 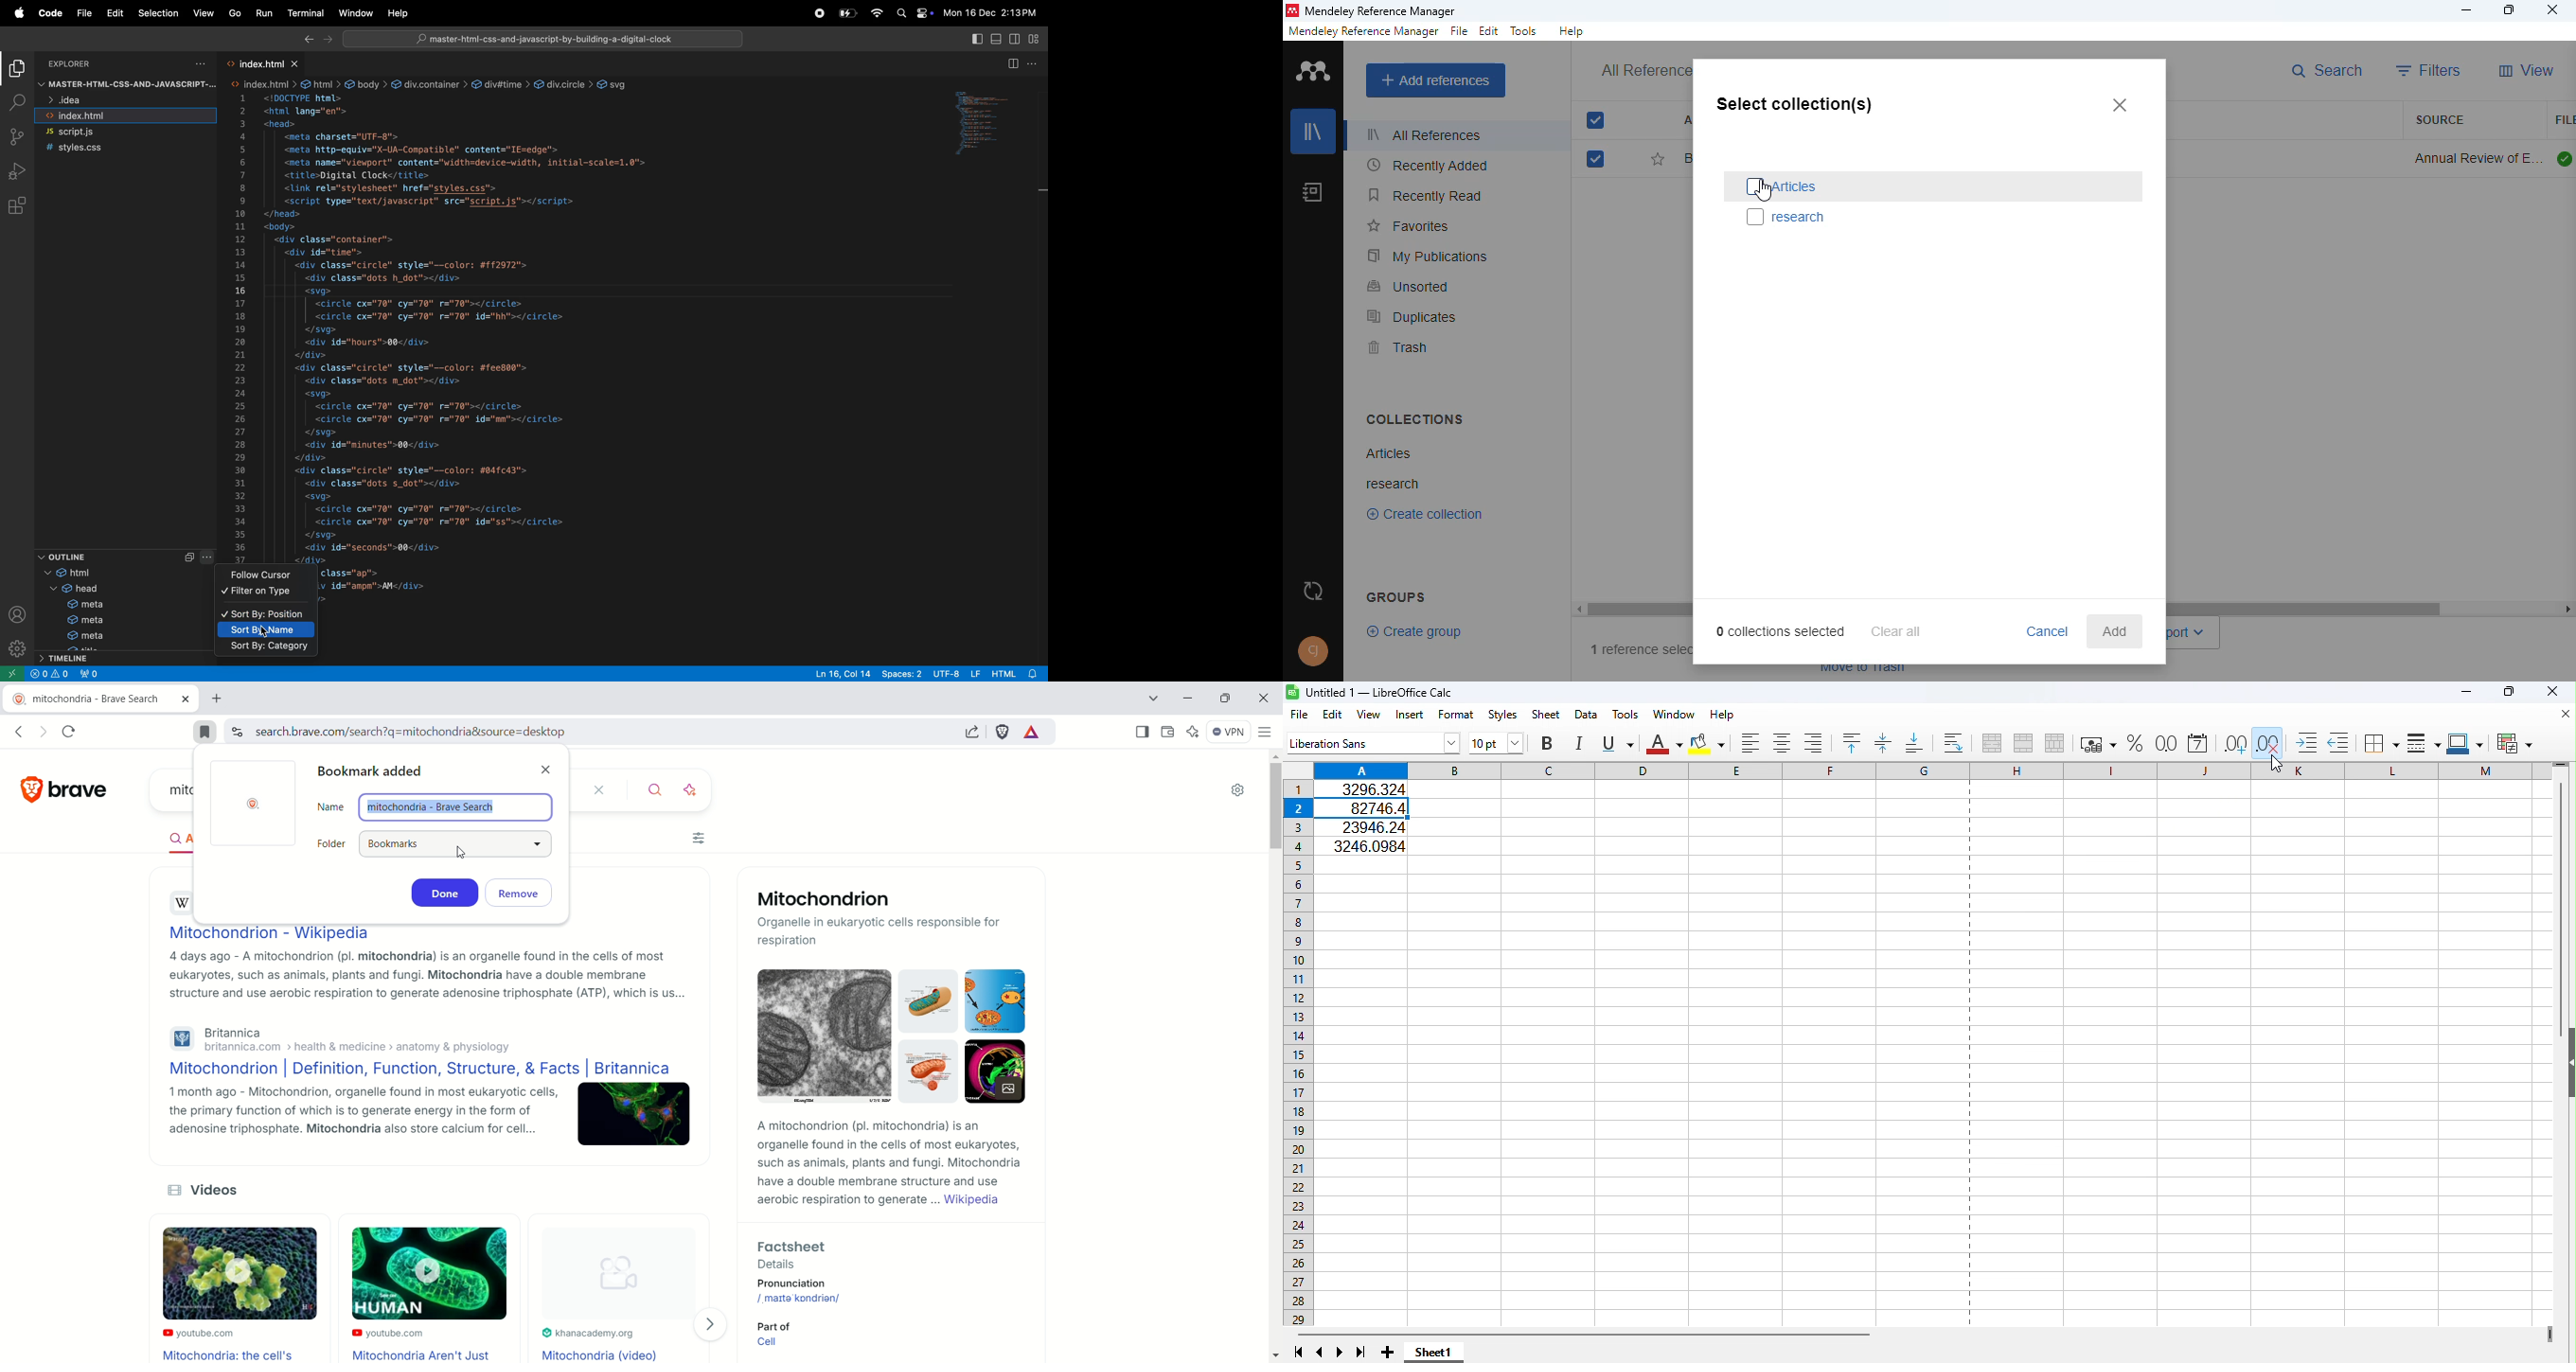 What do you see at coordinates (1617, 745) in the screenshot?
I see `Underline` at bounding box center [1617, 745].